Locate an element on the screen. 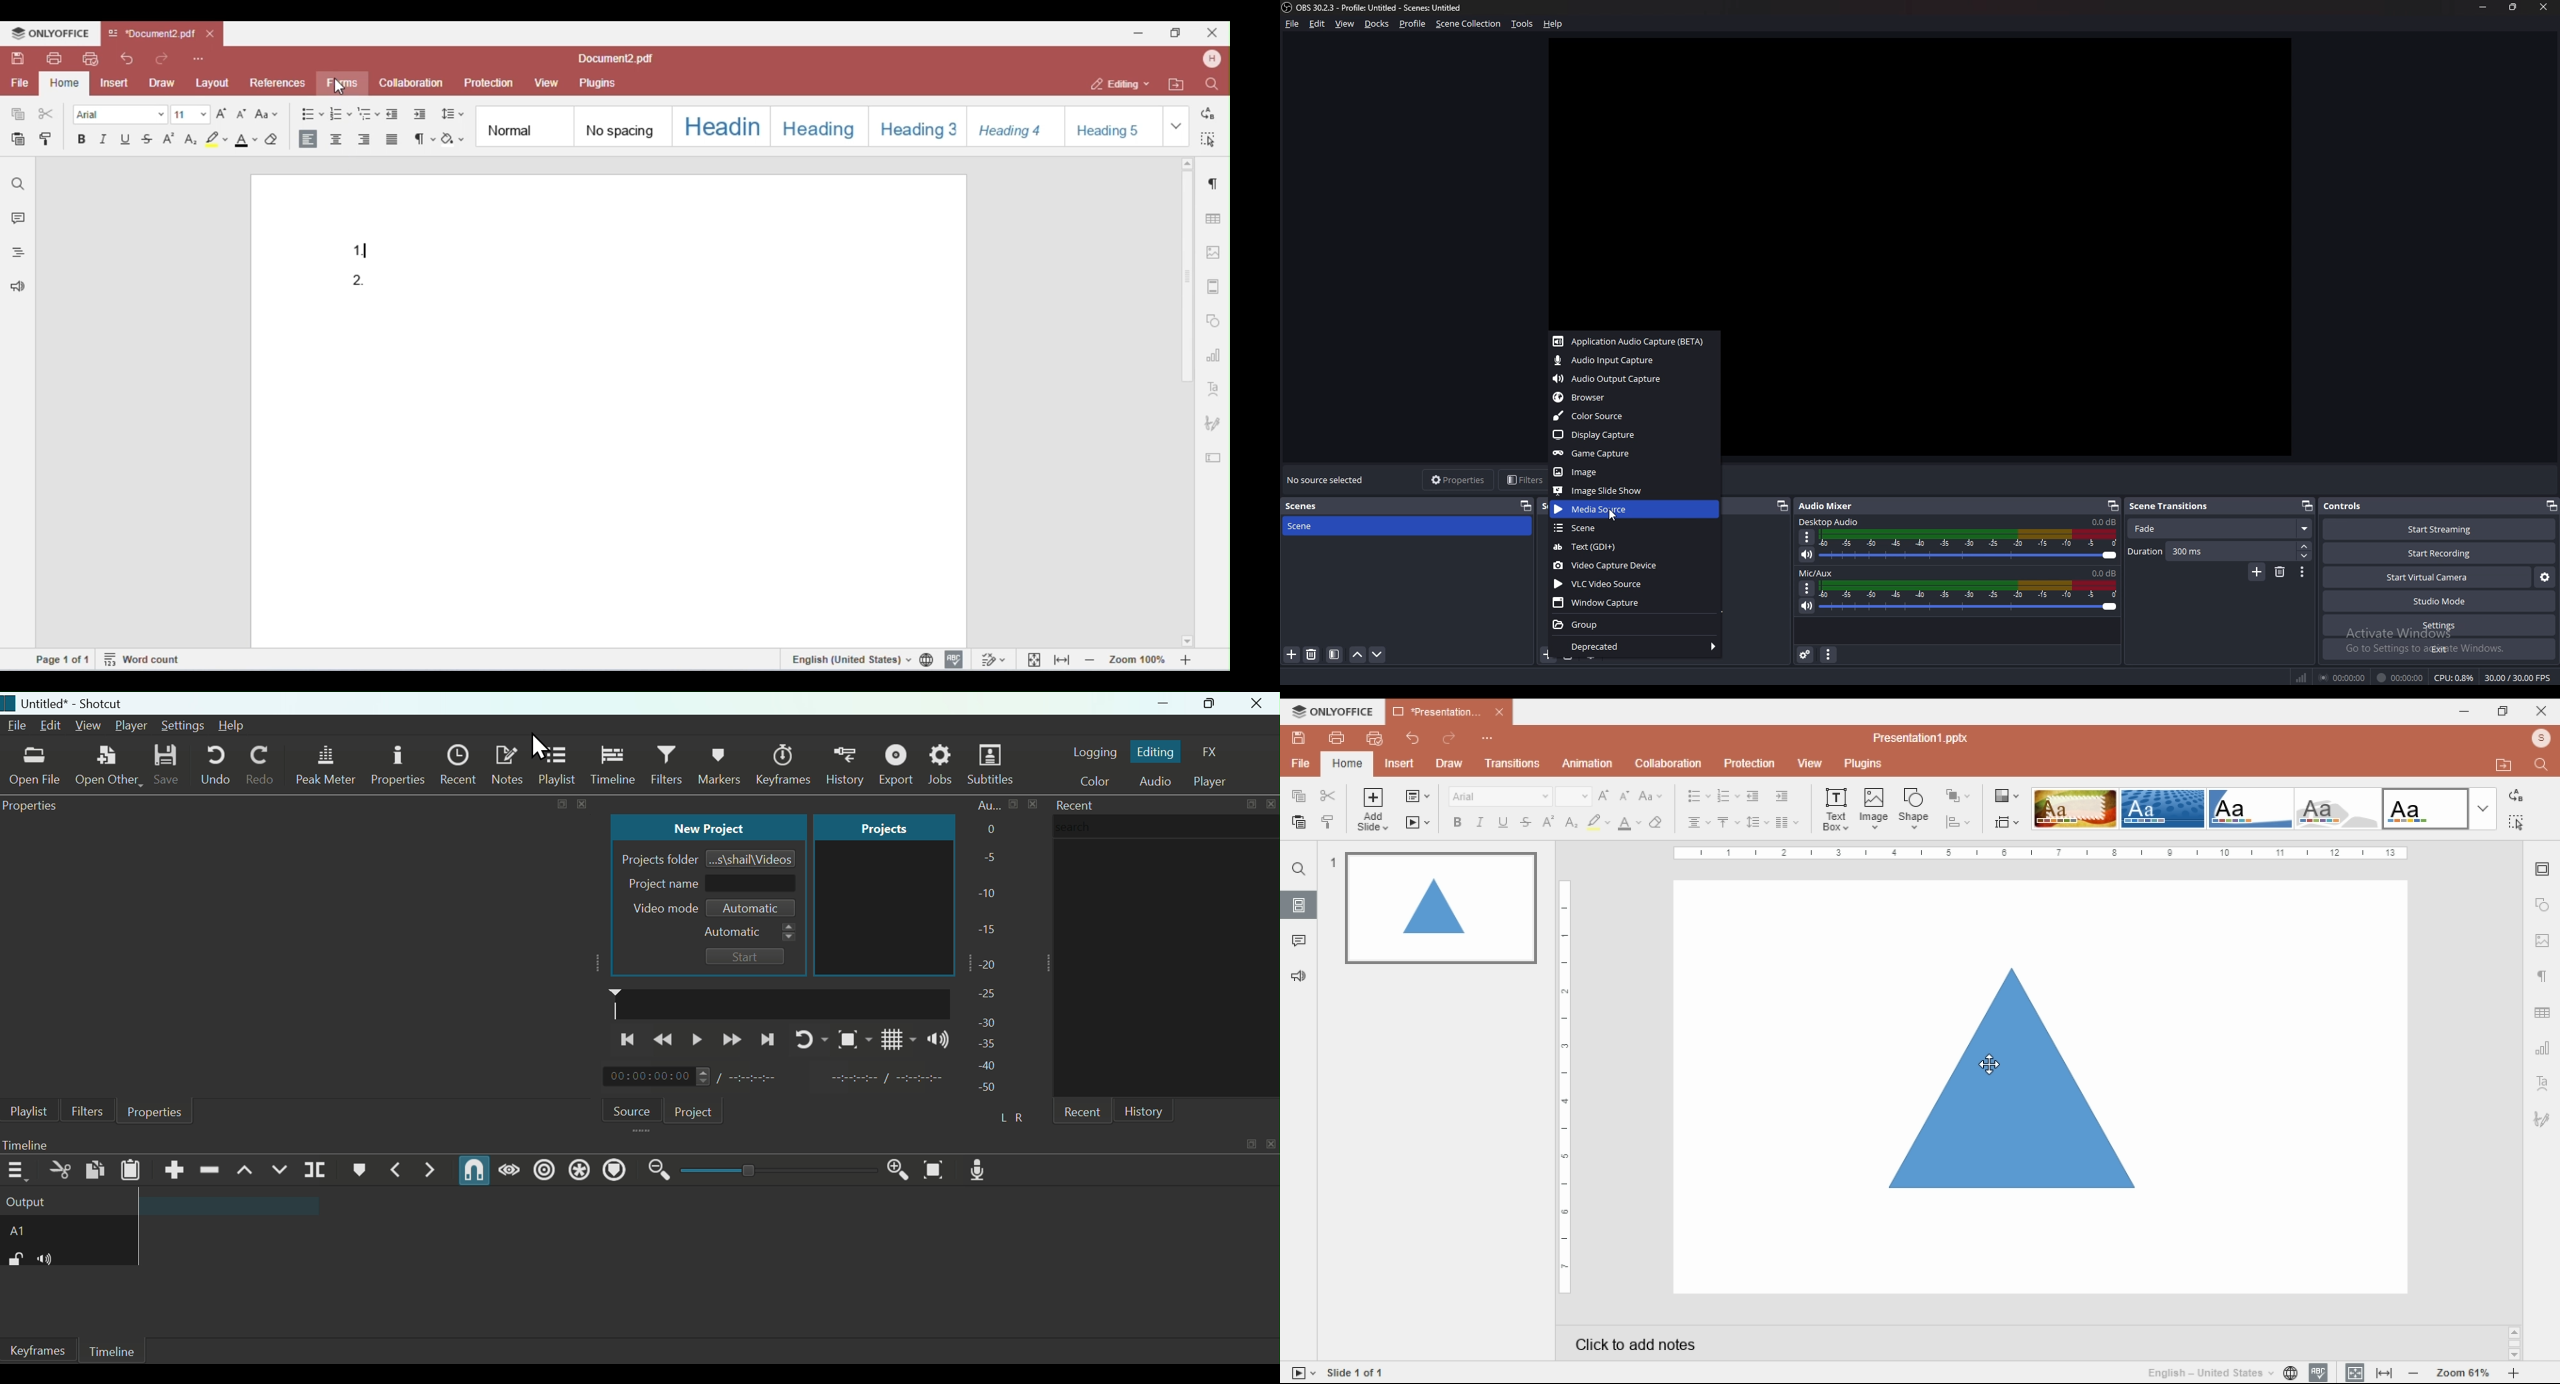  00:00:00 is located at coordinates (2344, 677).